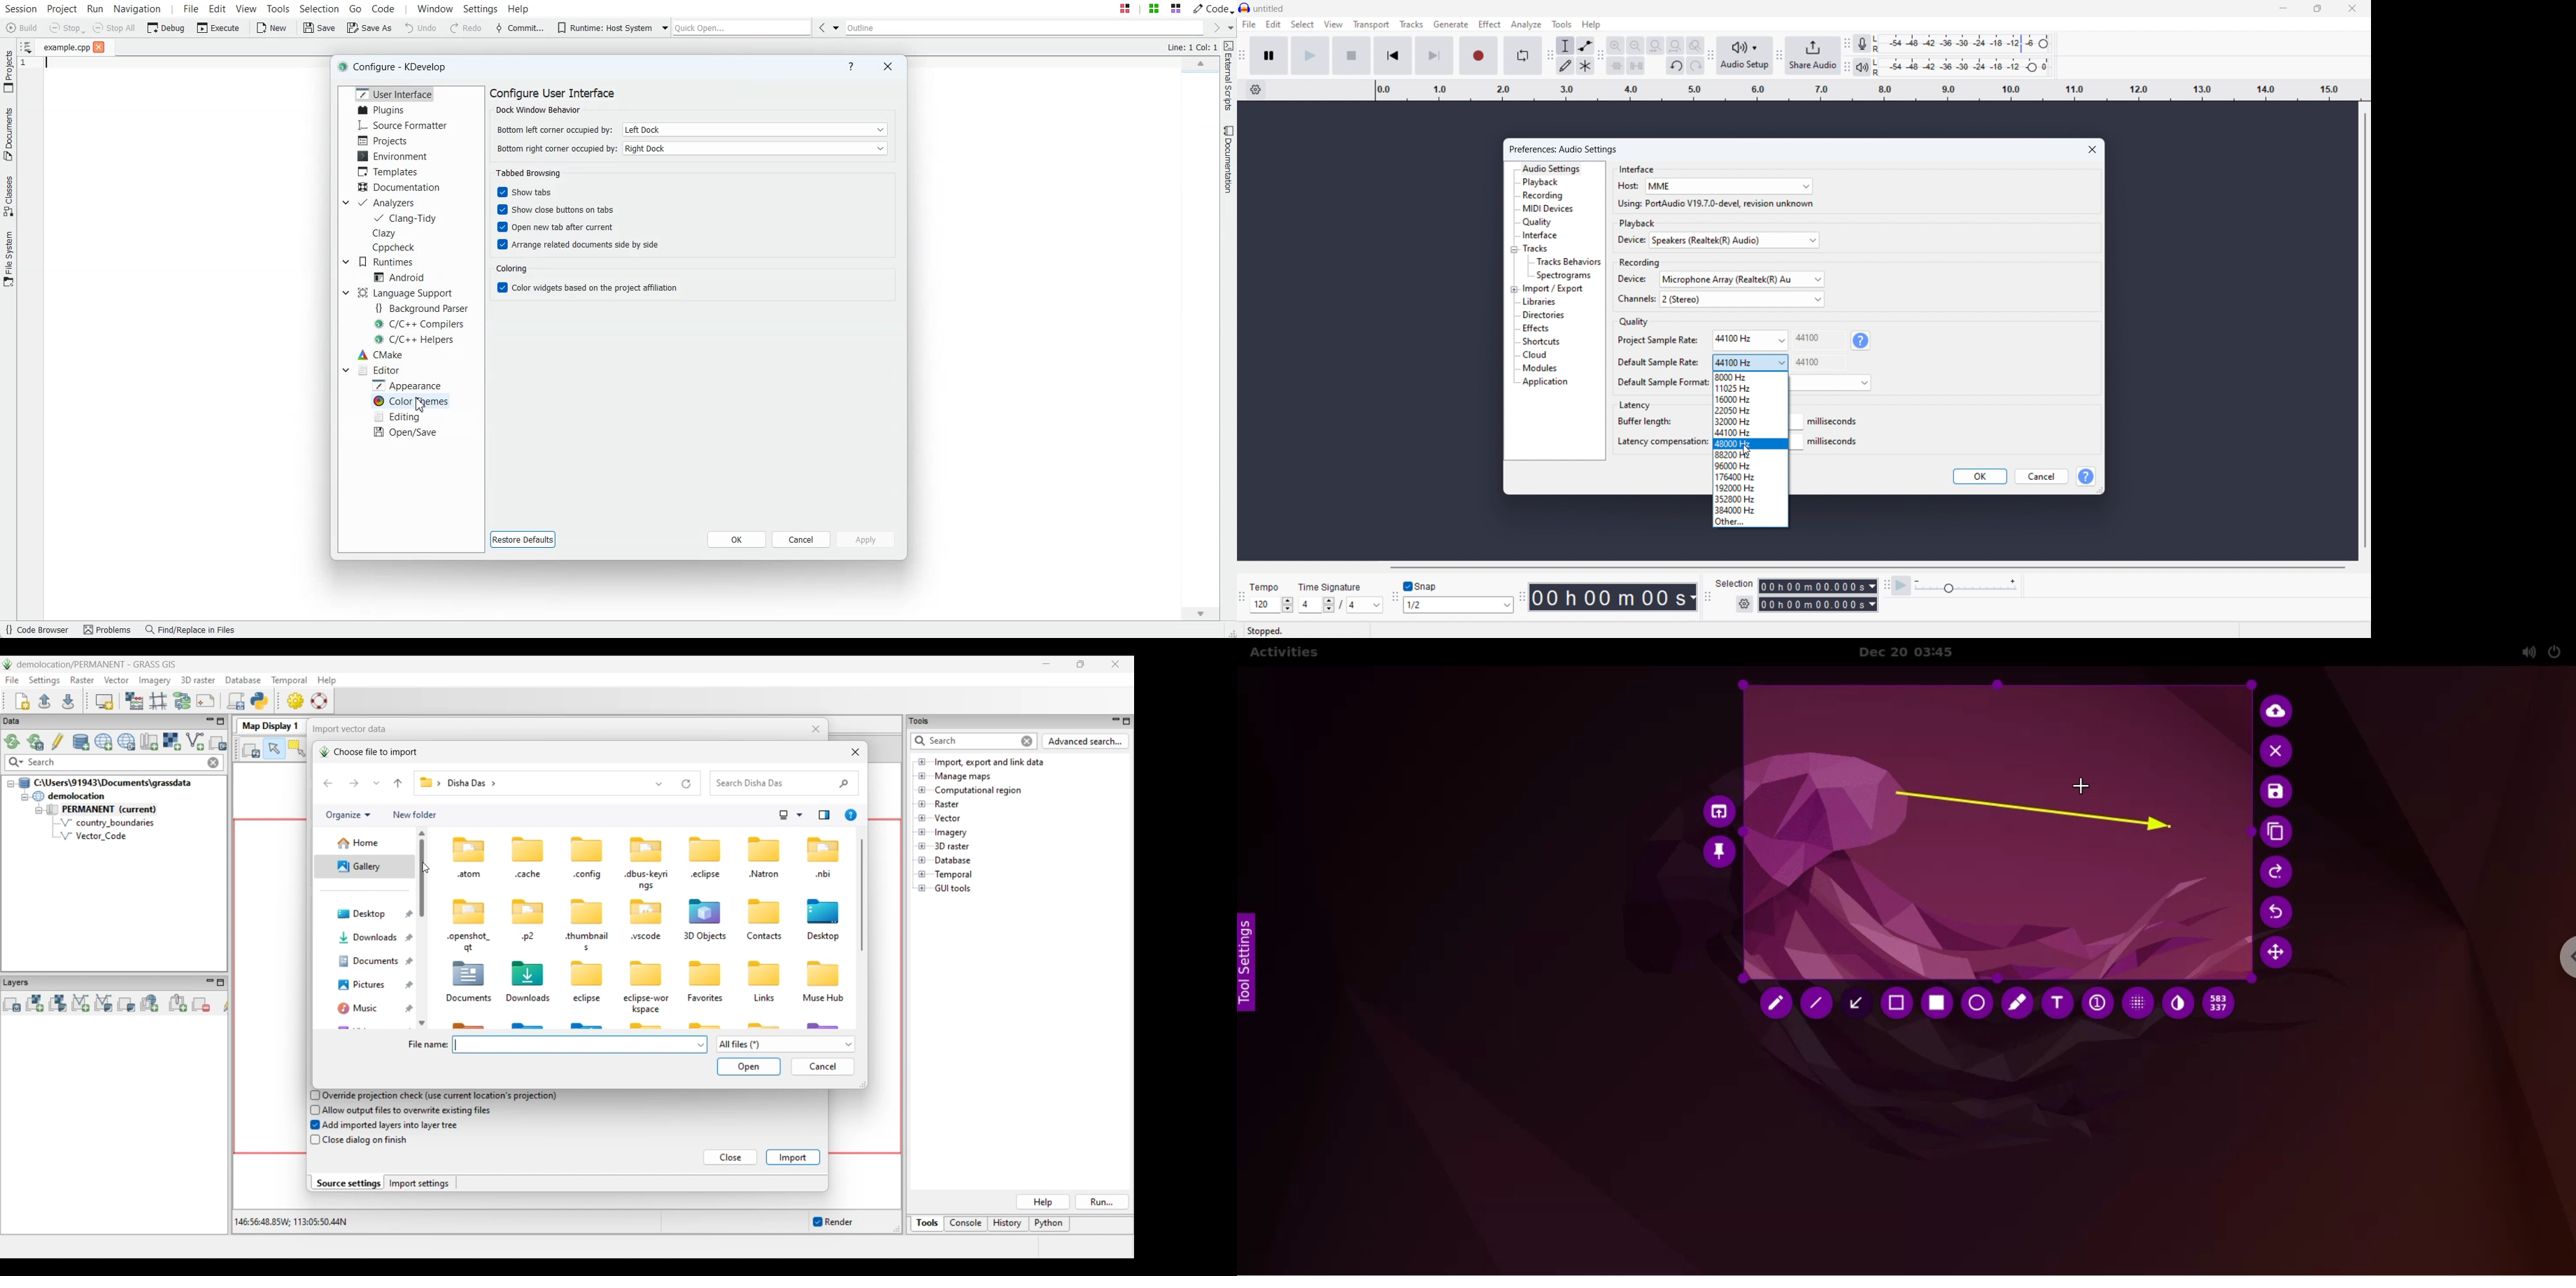 This screenshot has height=1288, width=2576. Describe the element at coordinates (1637, 168) in the screenshot. I see `interface` at that location.